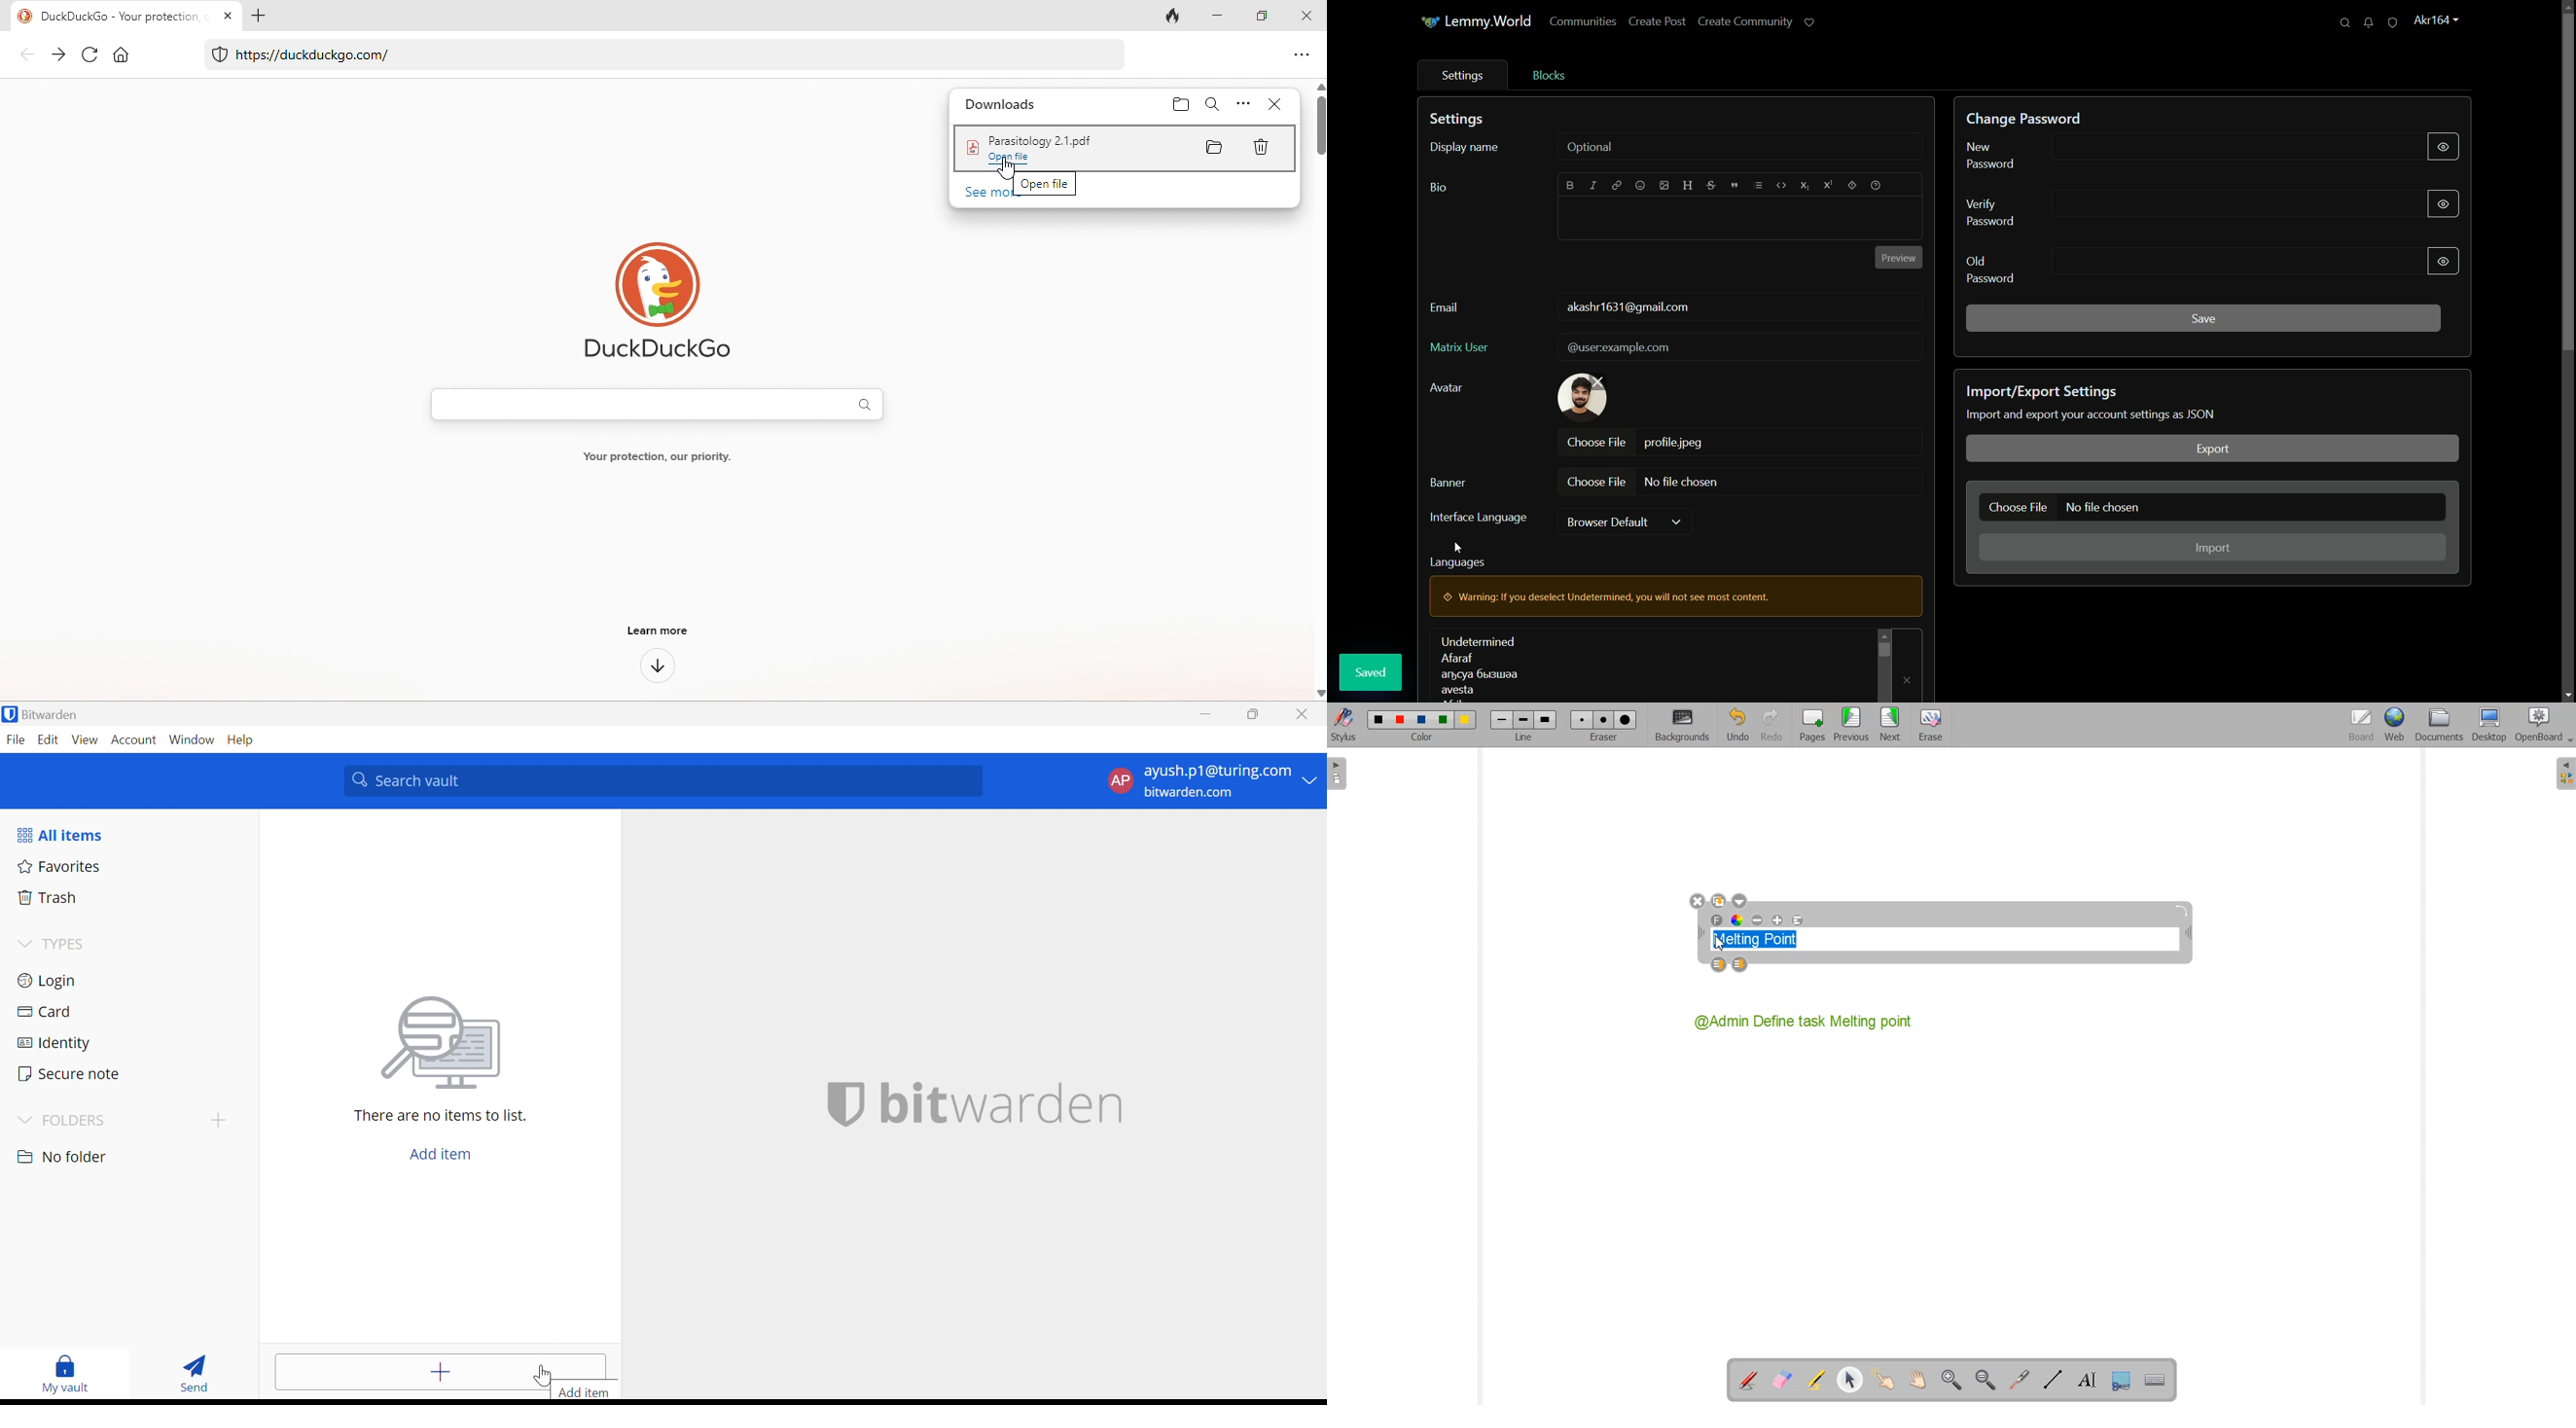 This screenshot has height=1428, width=2576. I want to click on folder, so click(1216, 149).